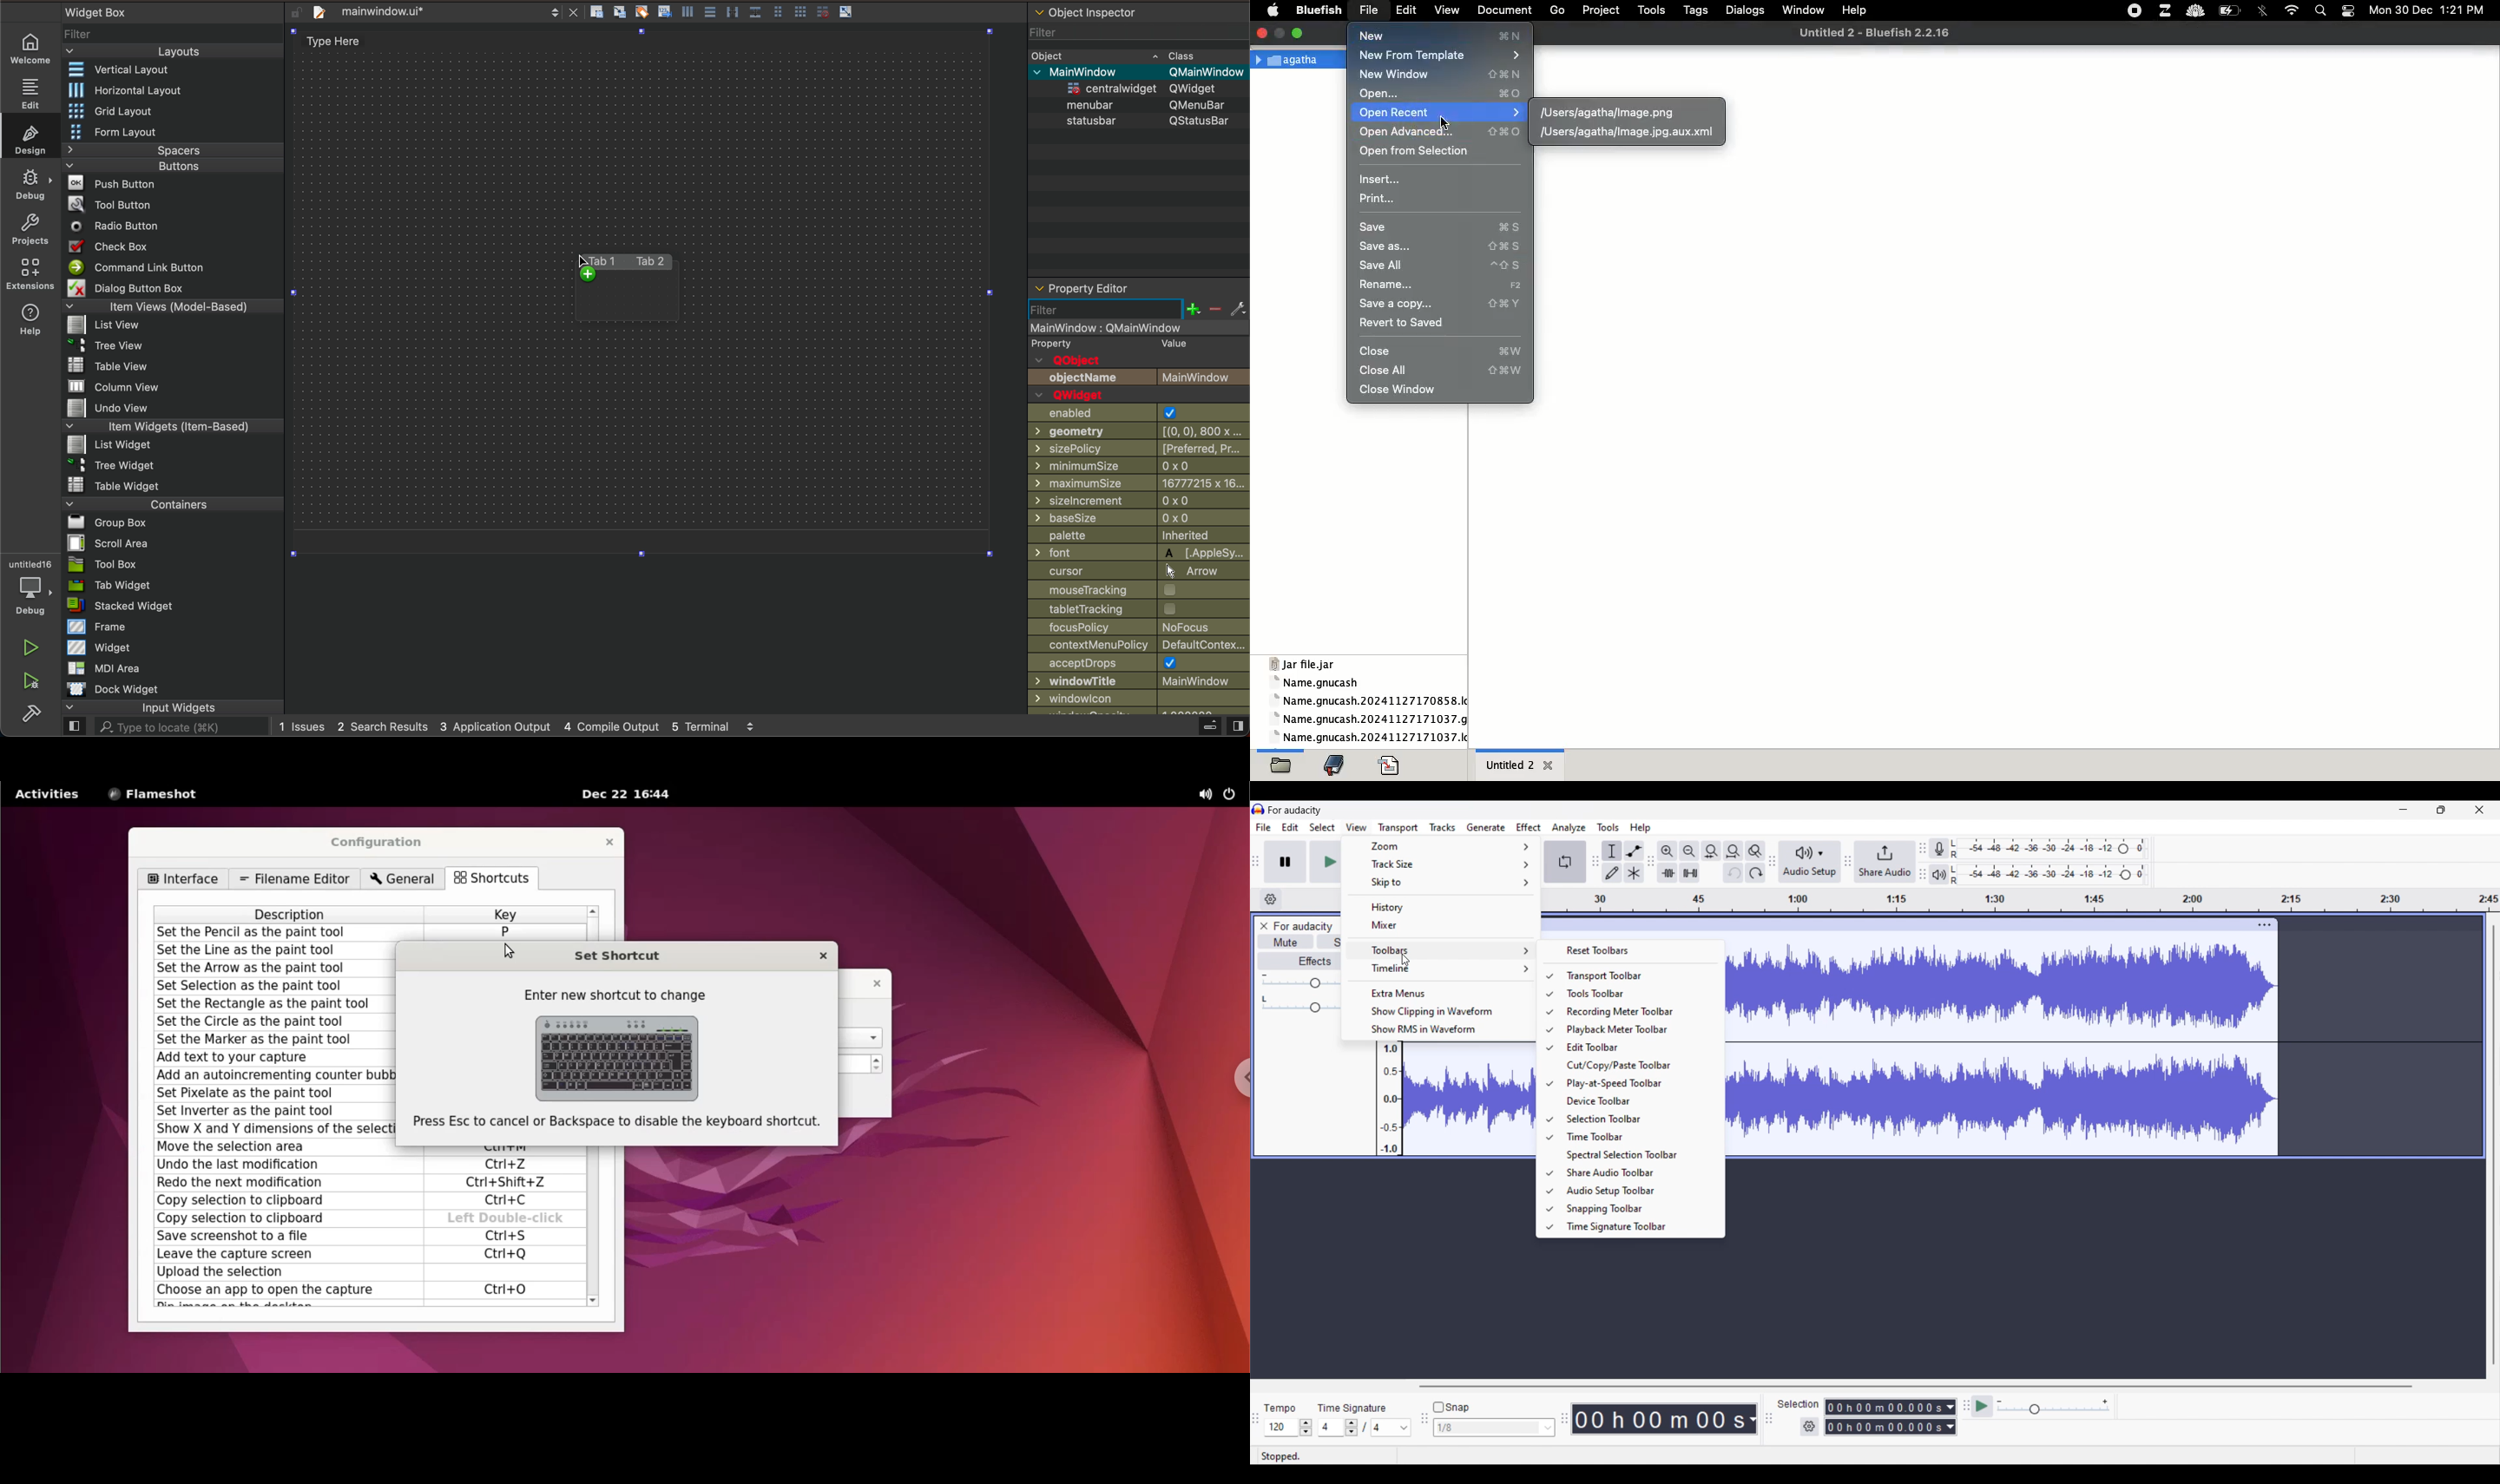 The width and height of the screenshot is (2520, 1484). Describe the element at coordinates (115, 132) in the screenshot. I see ` Form Layout` at that location.